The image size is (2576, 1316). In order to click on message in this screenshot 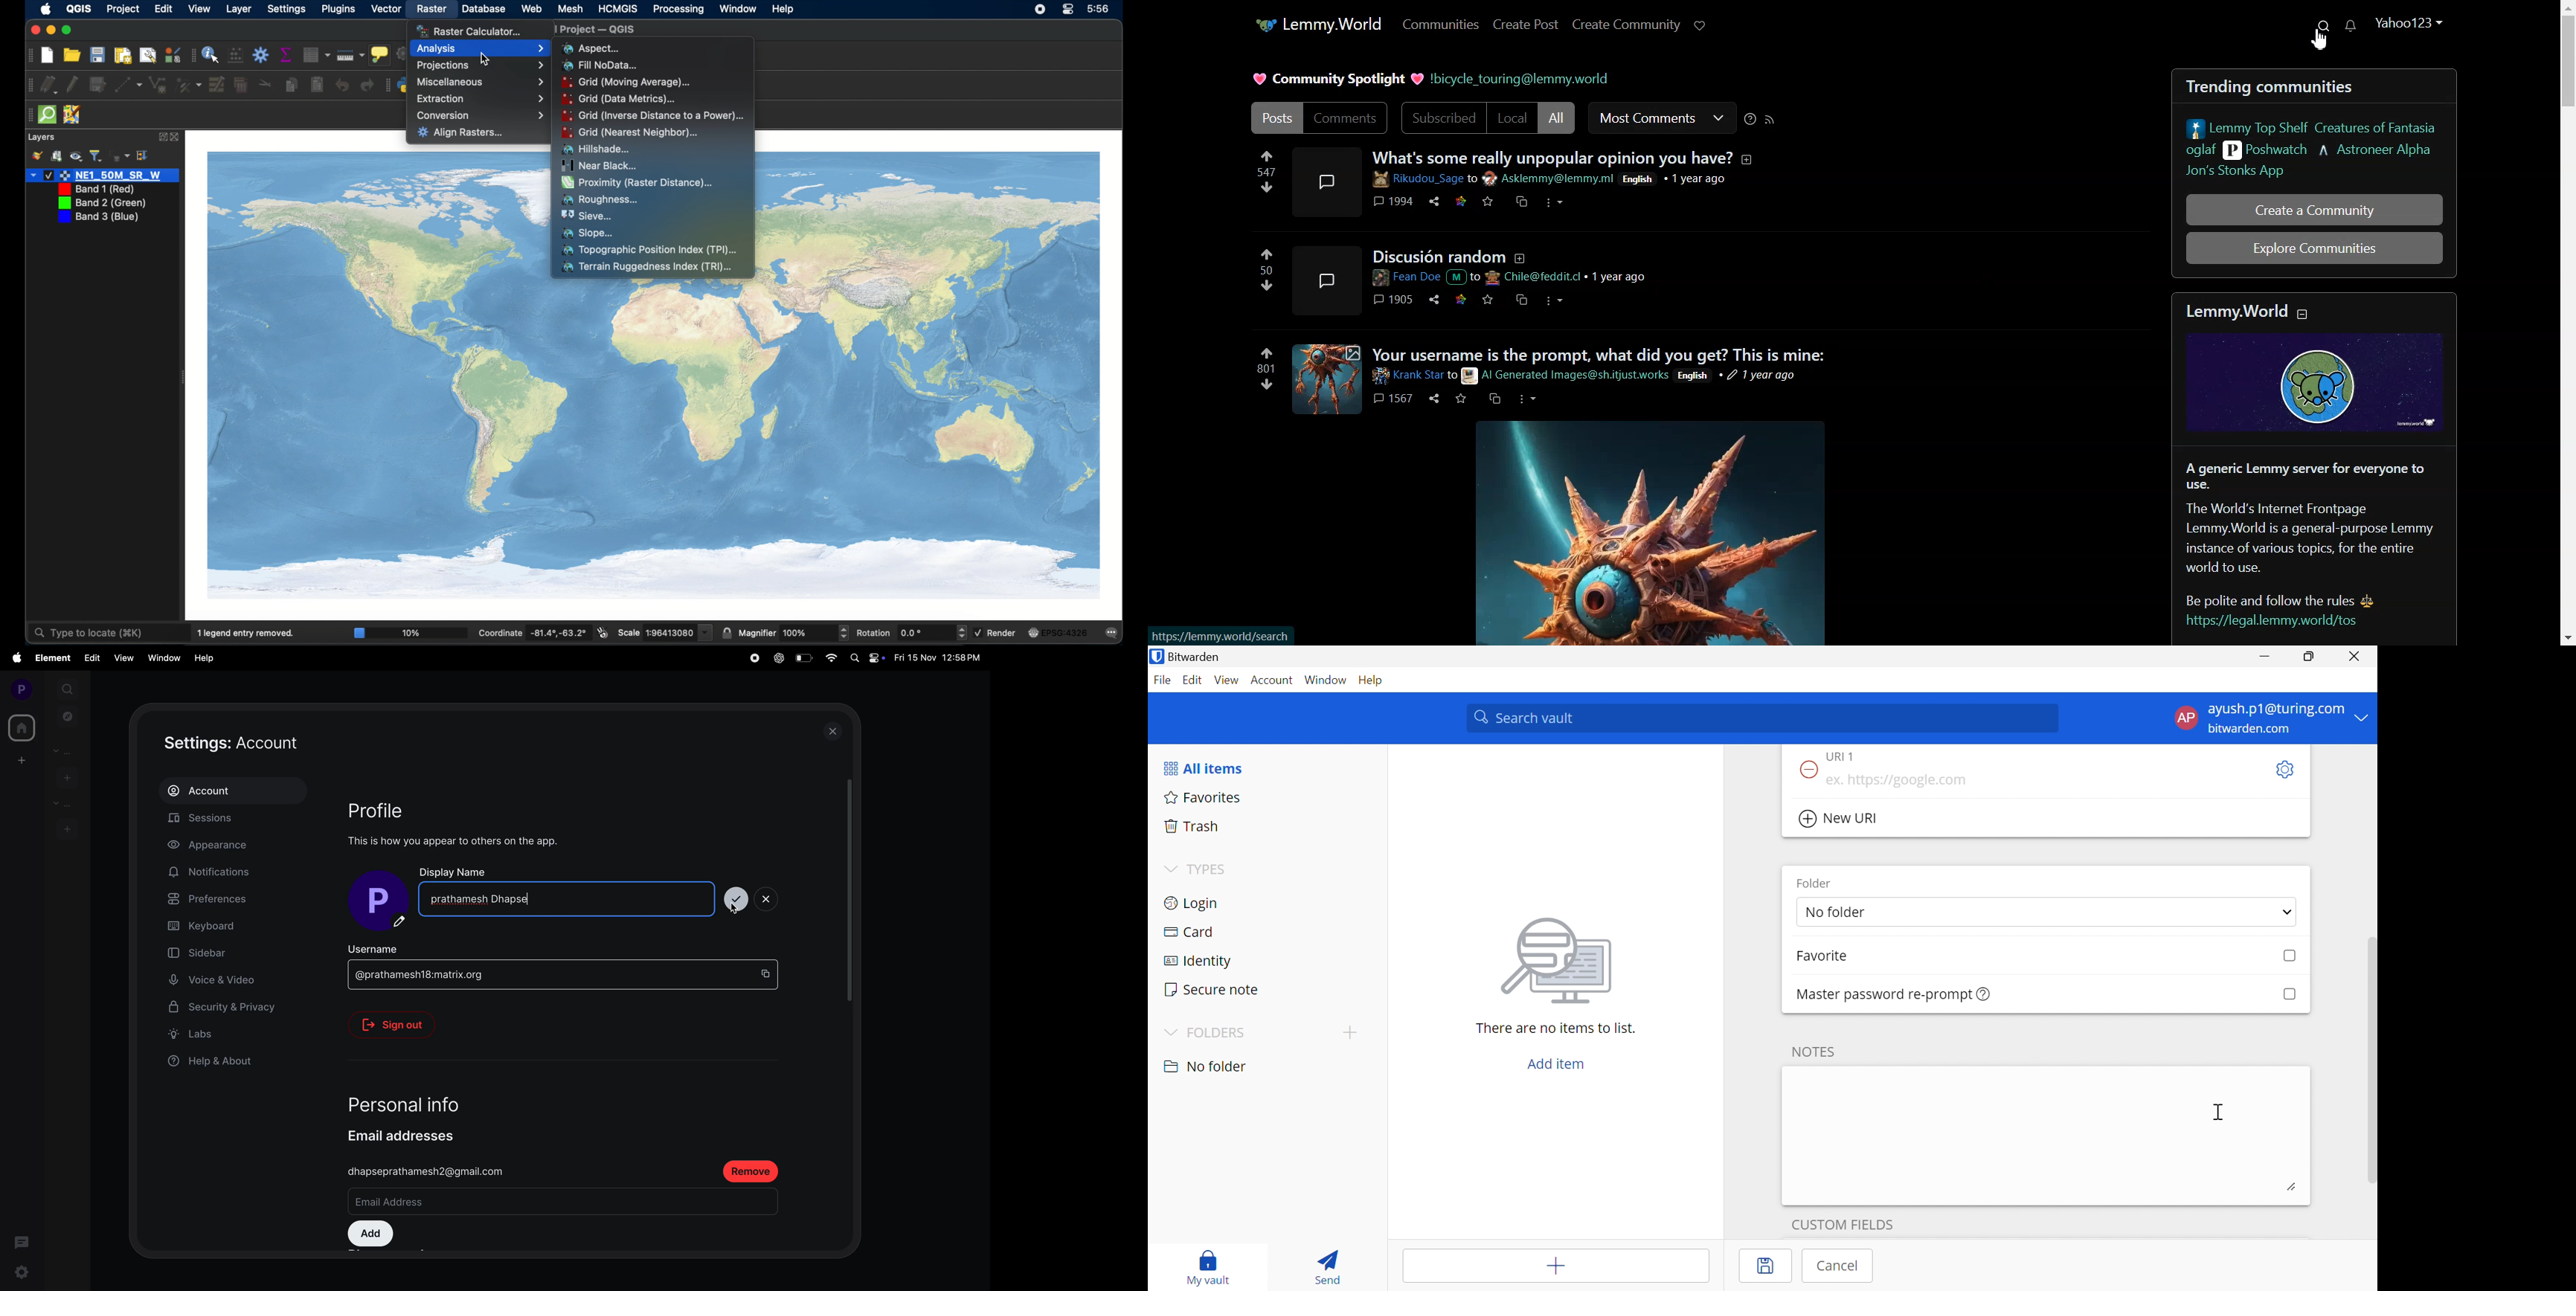, I will do `click(1494, 399)`.